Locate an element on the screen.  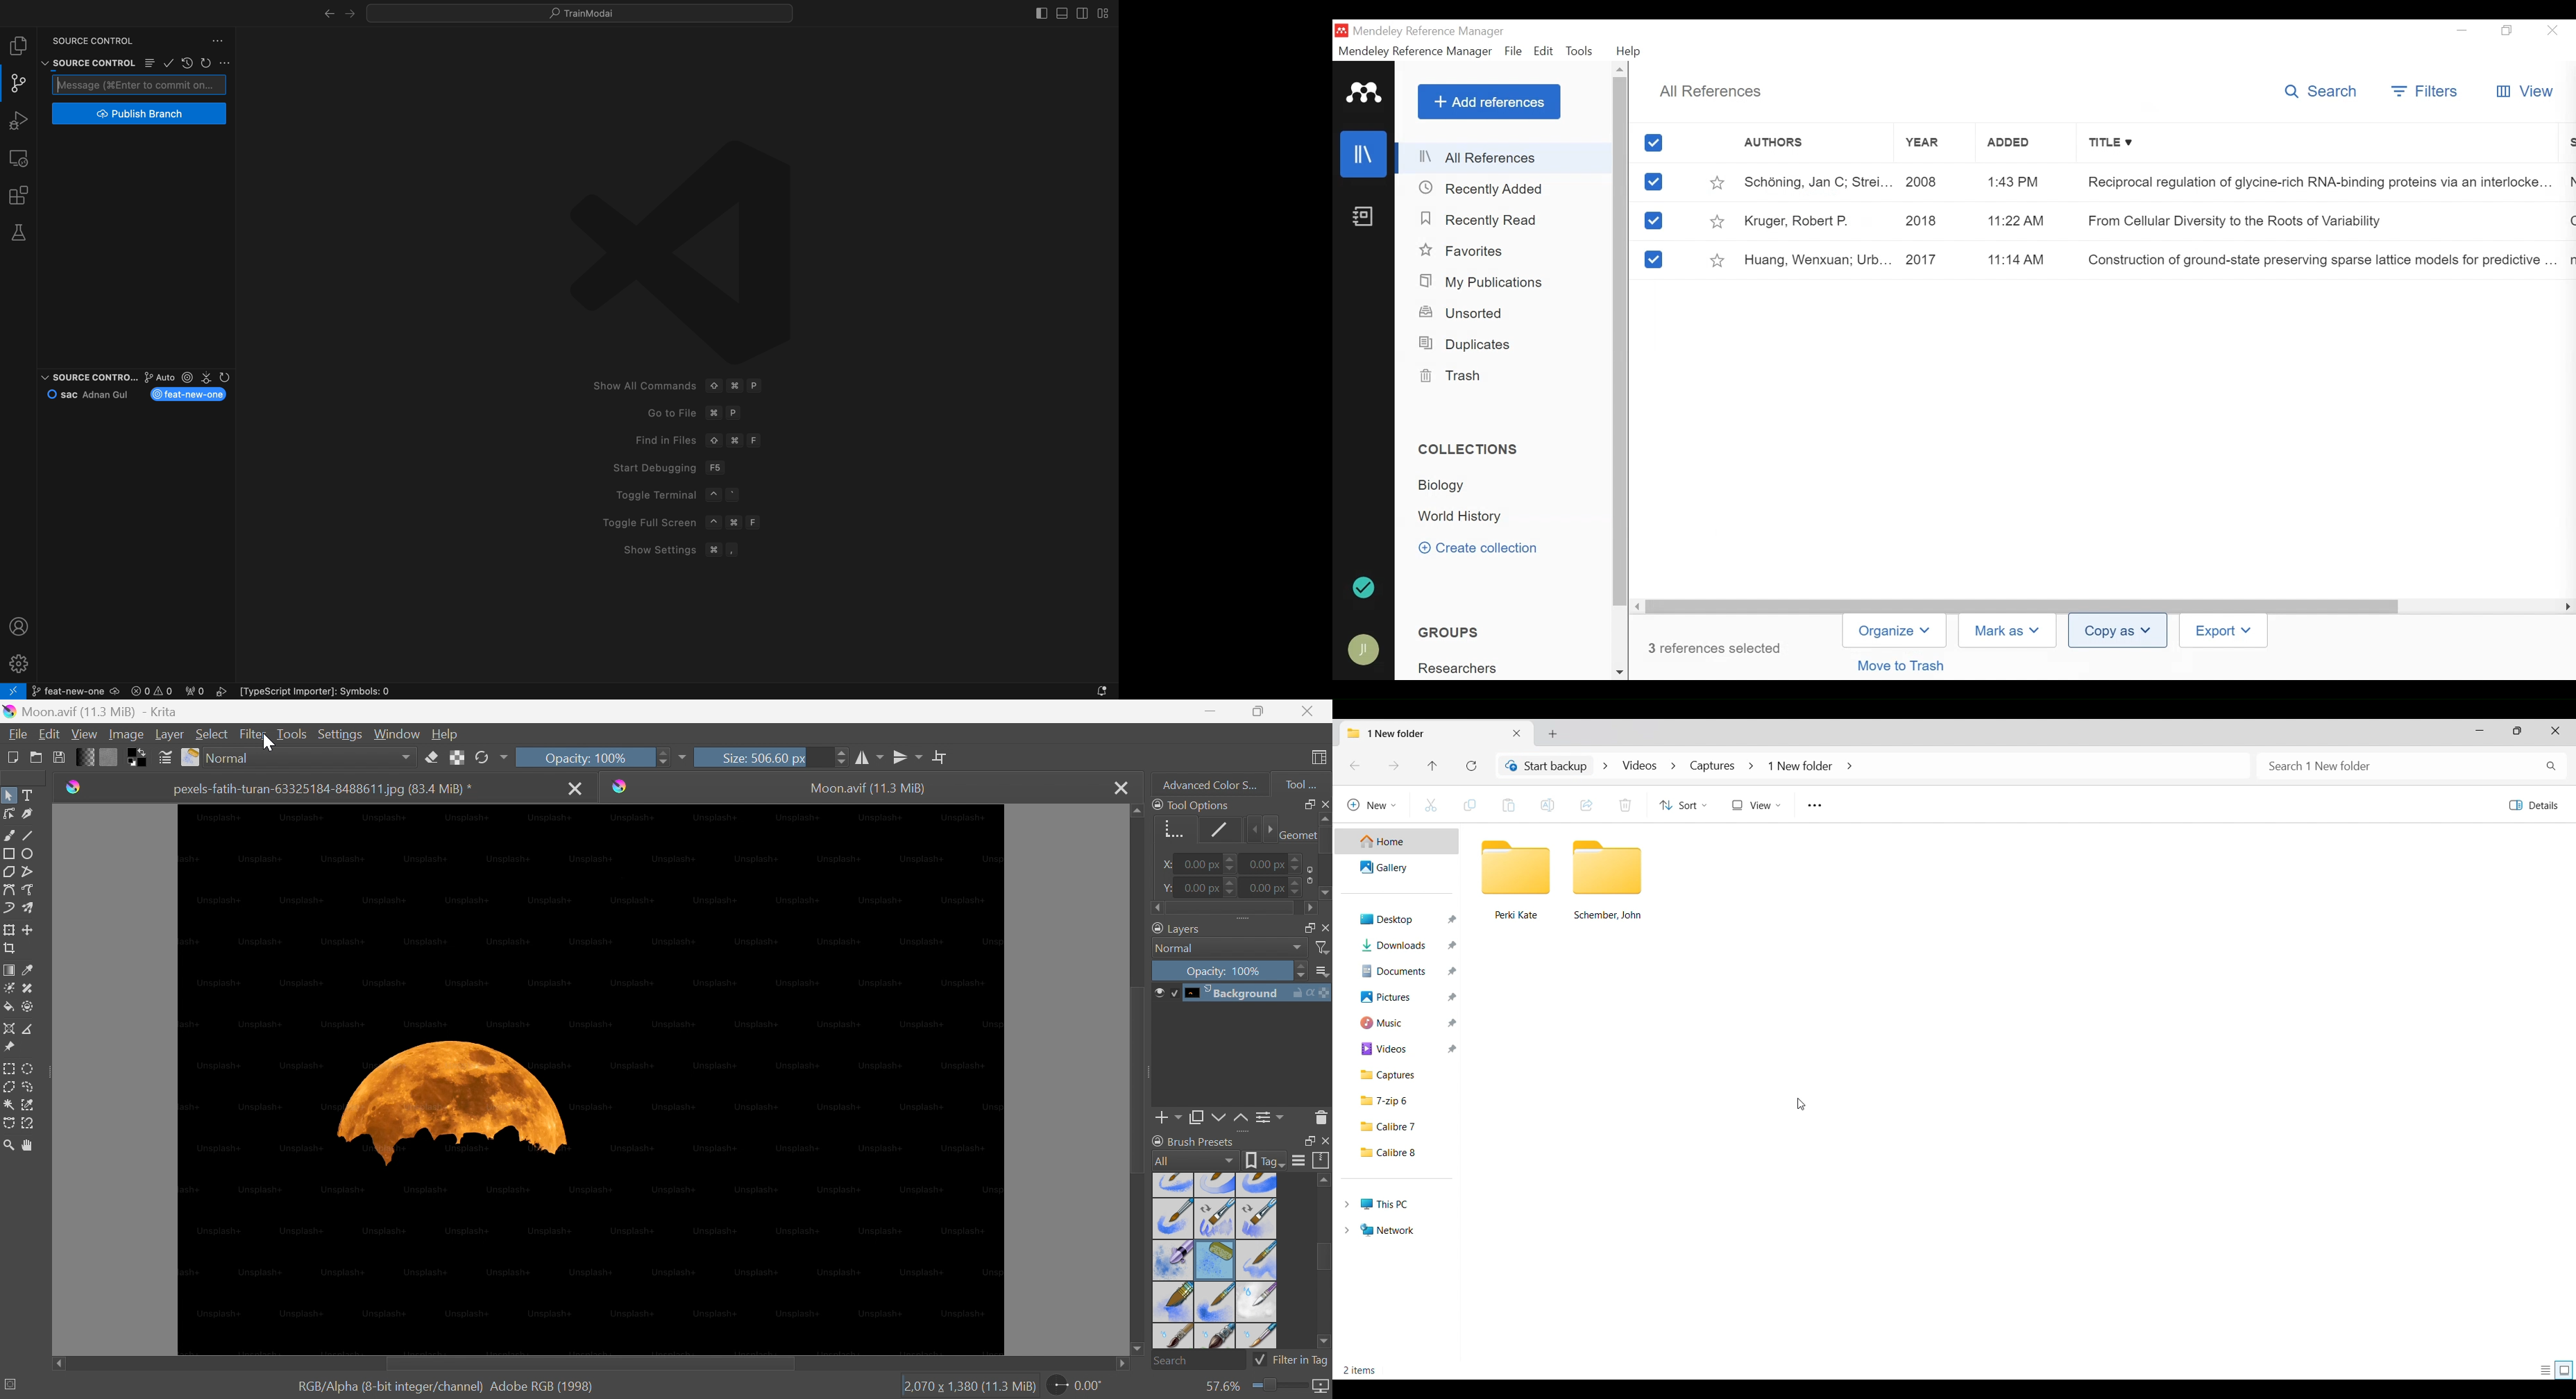
Scroll left is located at coordinates (1158, 908).